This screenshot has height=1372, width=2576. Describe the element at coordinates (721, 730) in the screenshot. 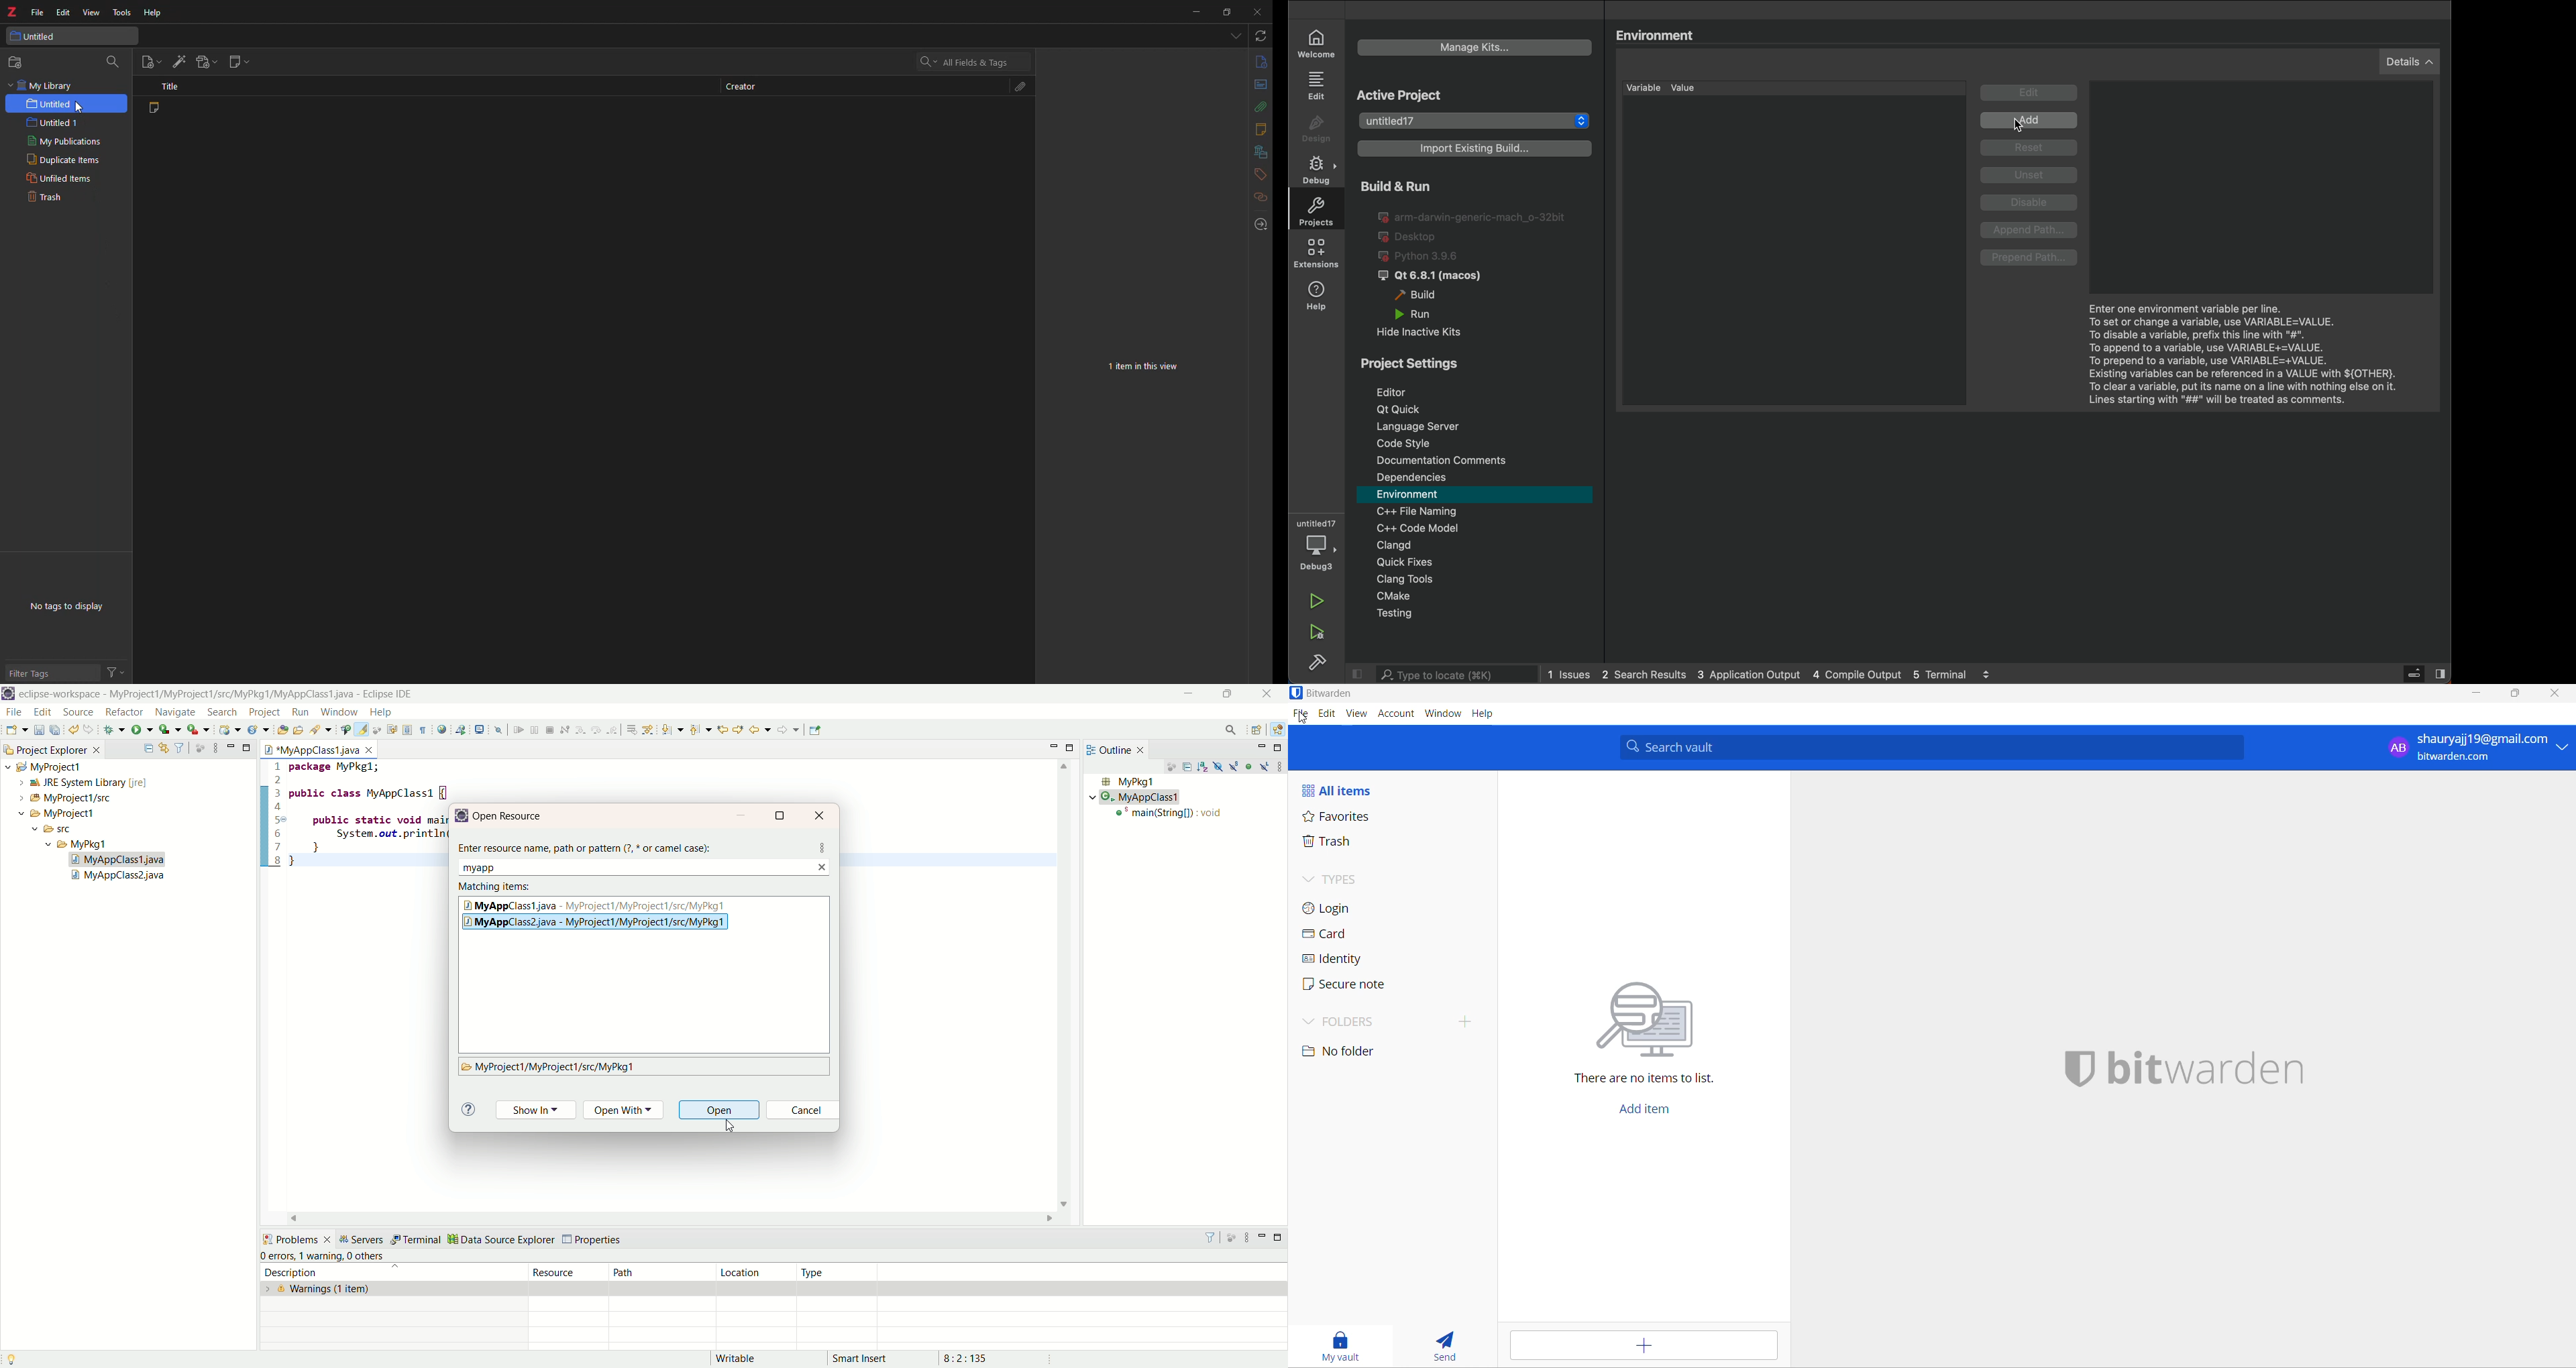

I see `previous edit location` at that location.